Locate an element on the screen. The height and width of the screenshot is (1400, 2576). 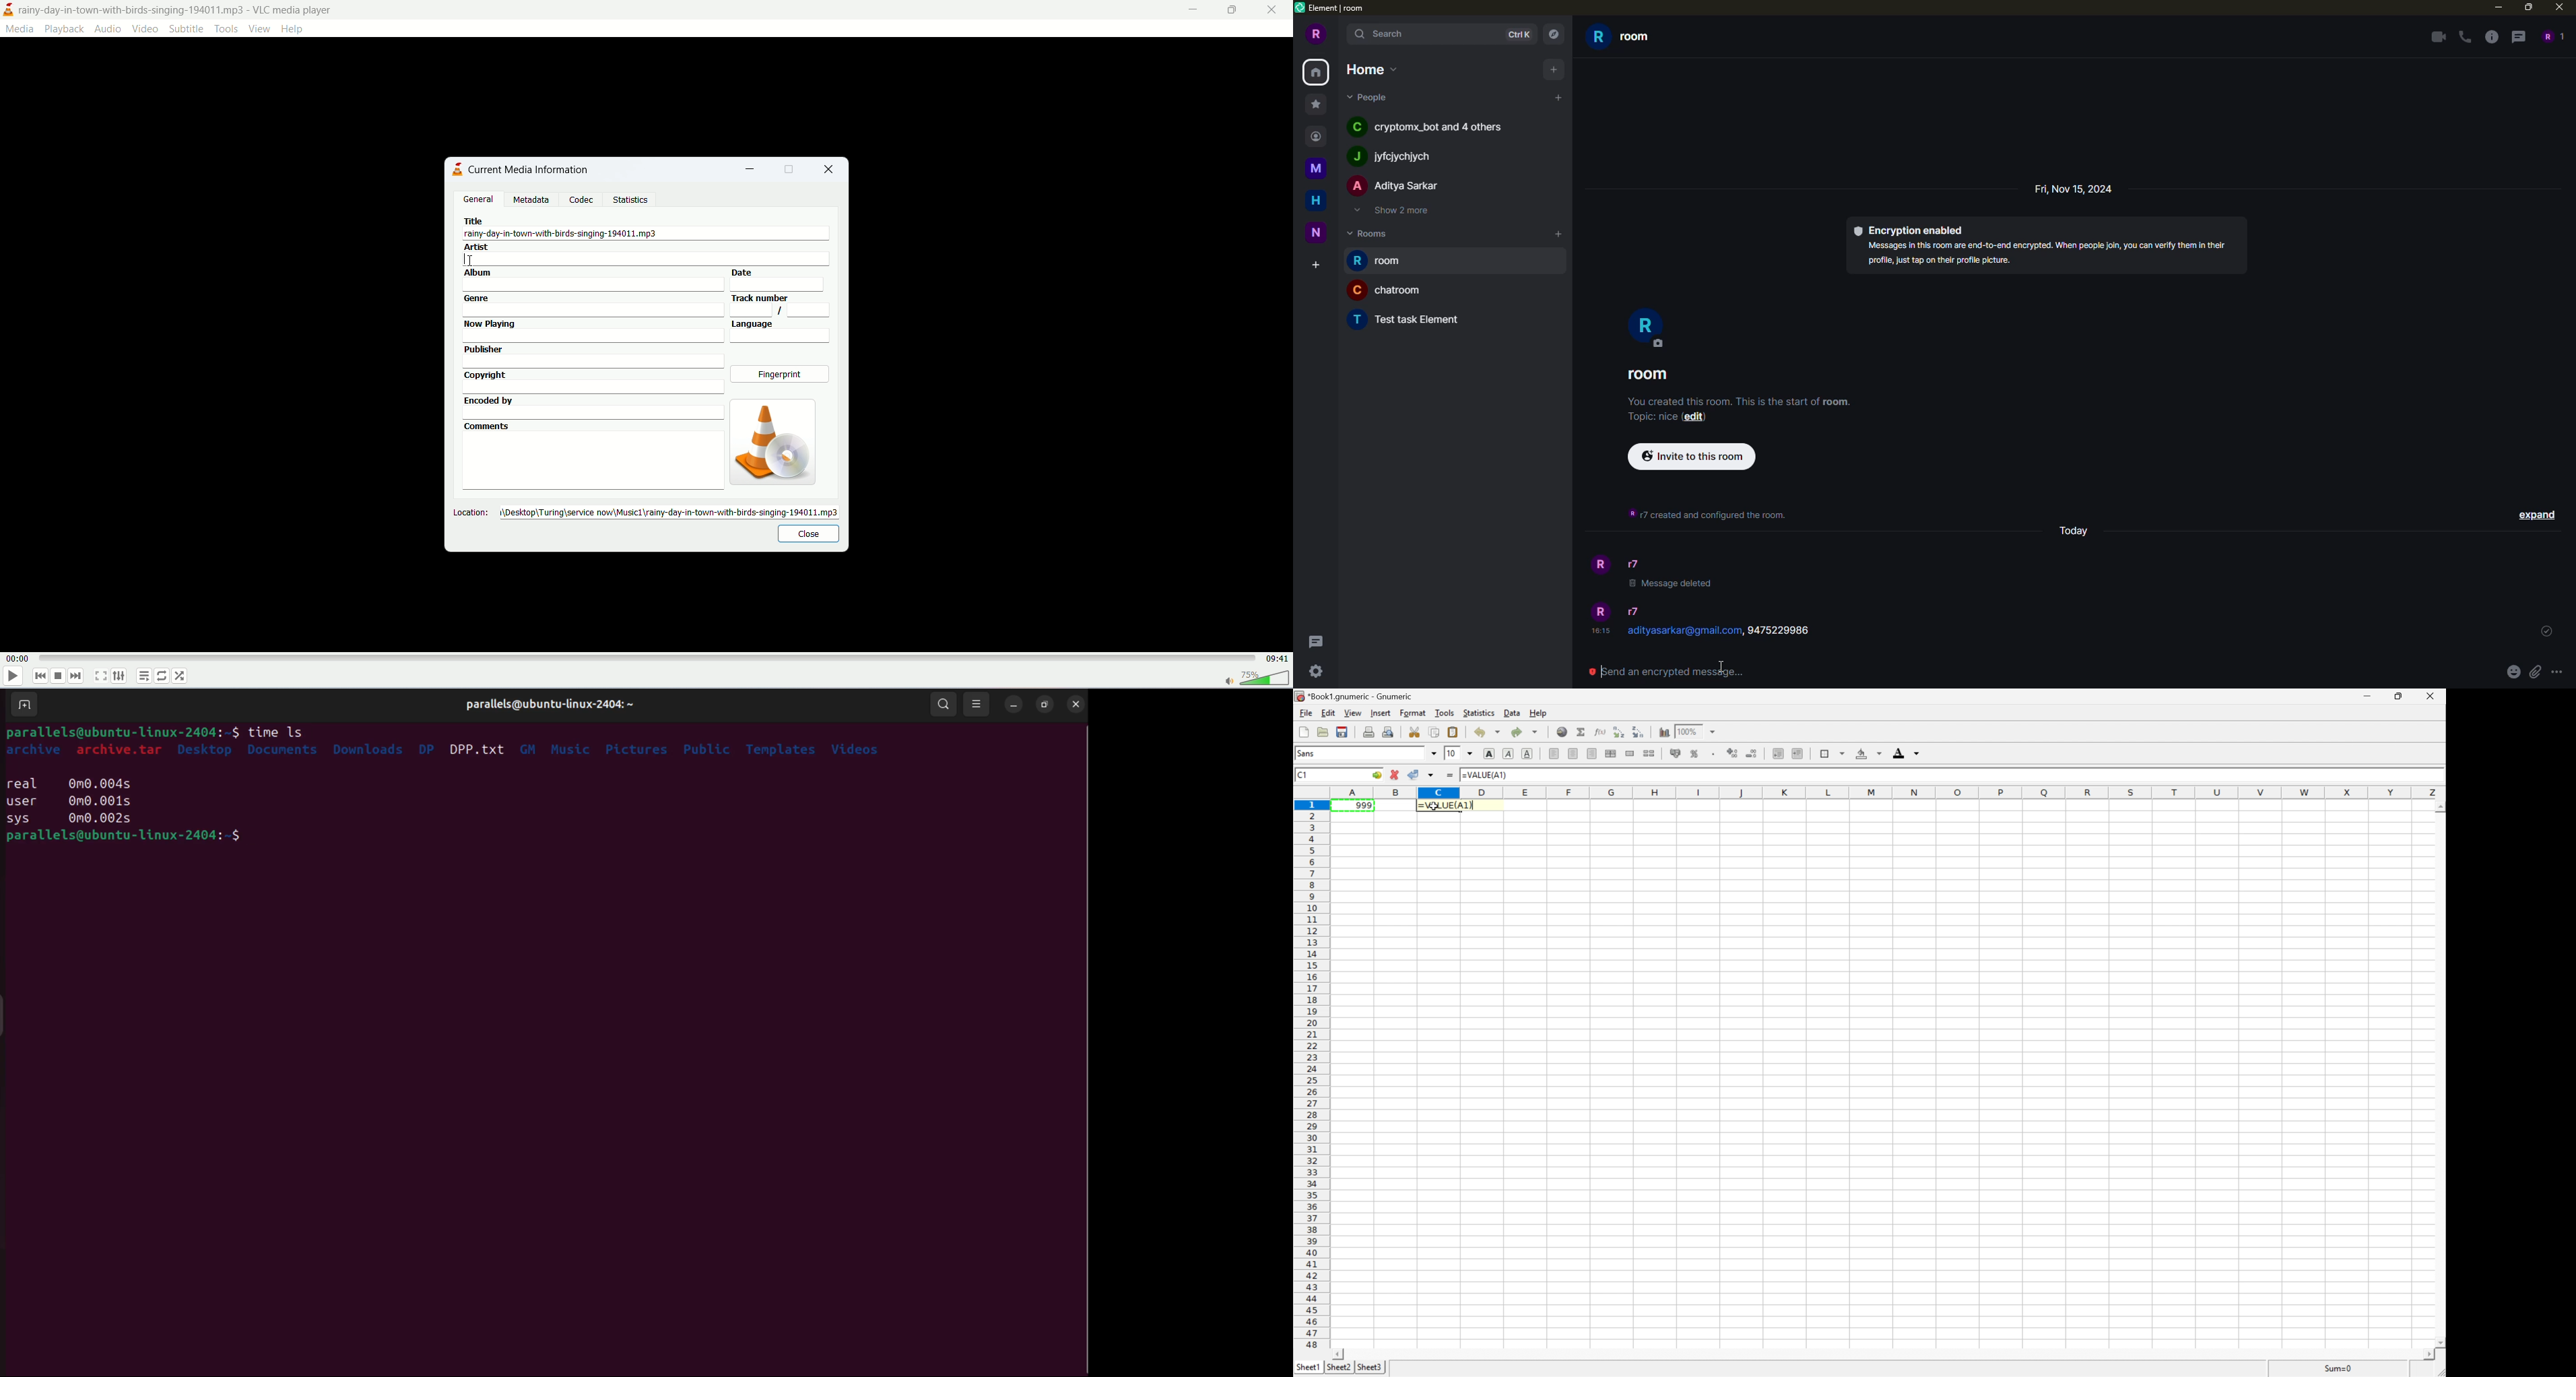
scroll up is located at coordinates (2439, 807).